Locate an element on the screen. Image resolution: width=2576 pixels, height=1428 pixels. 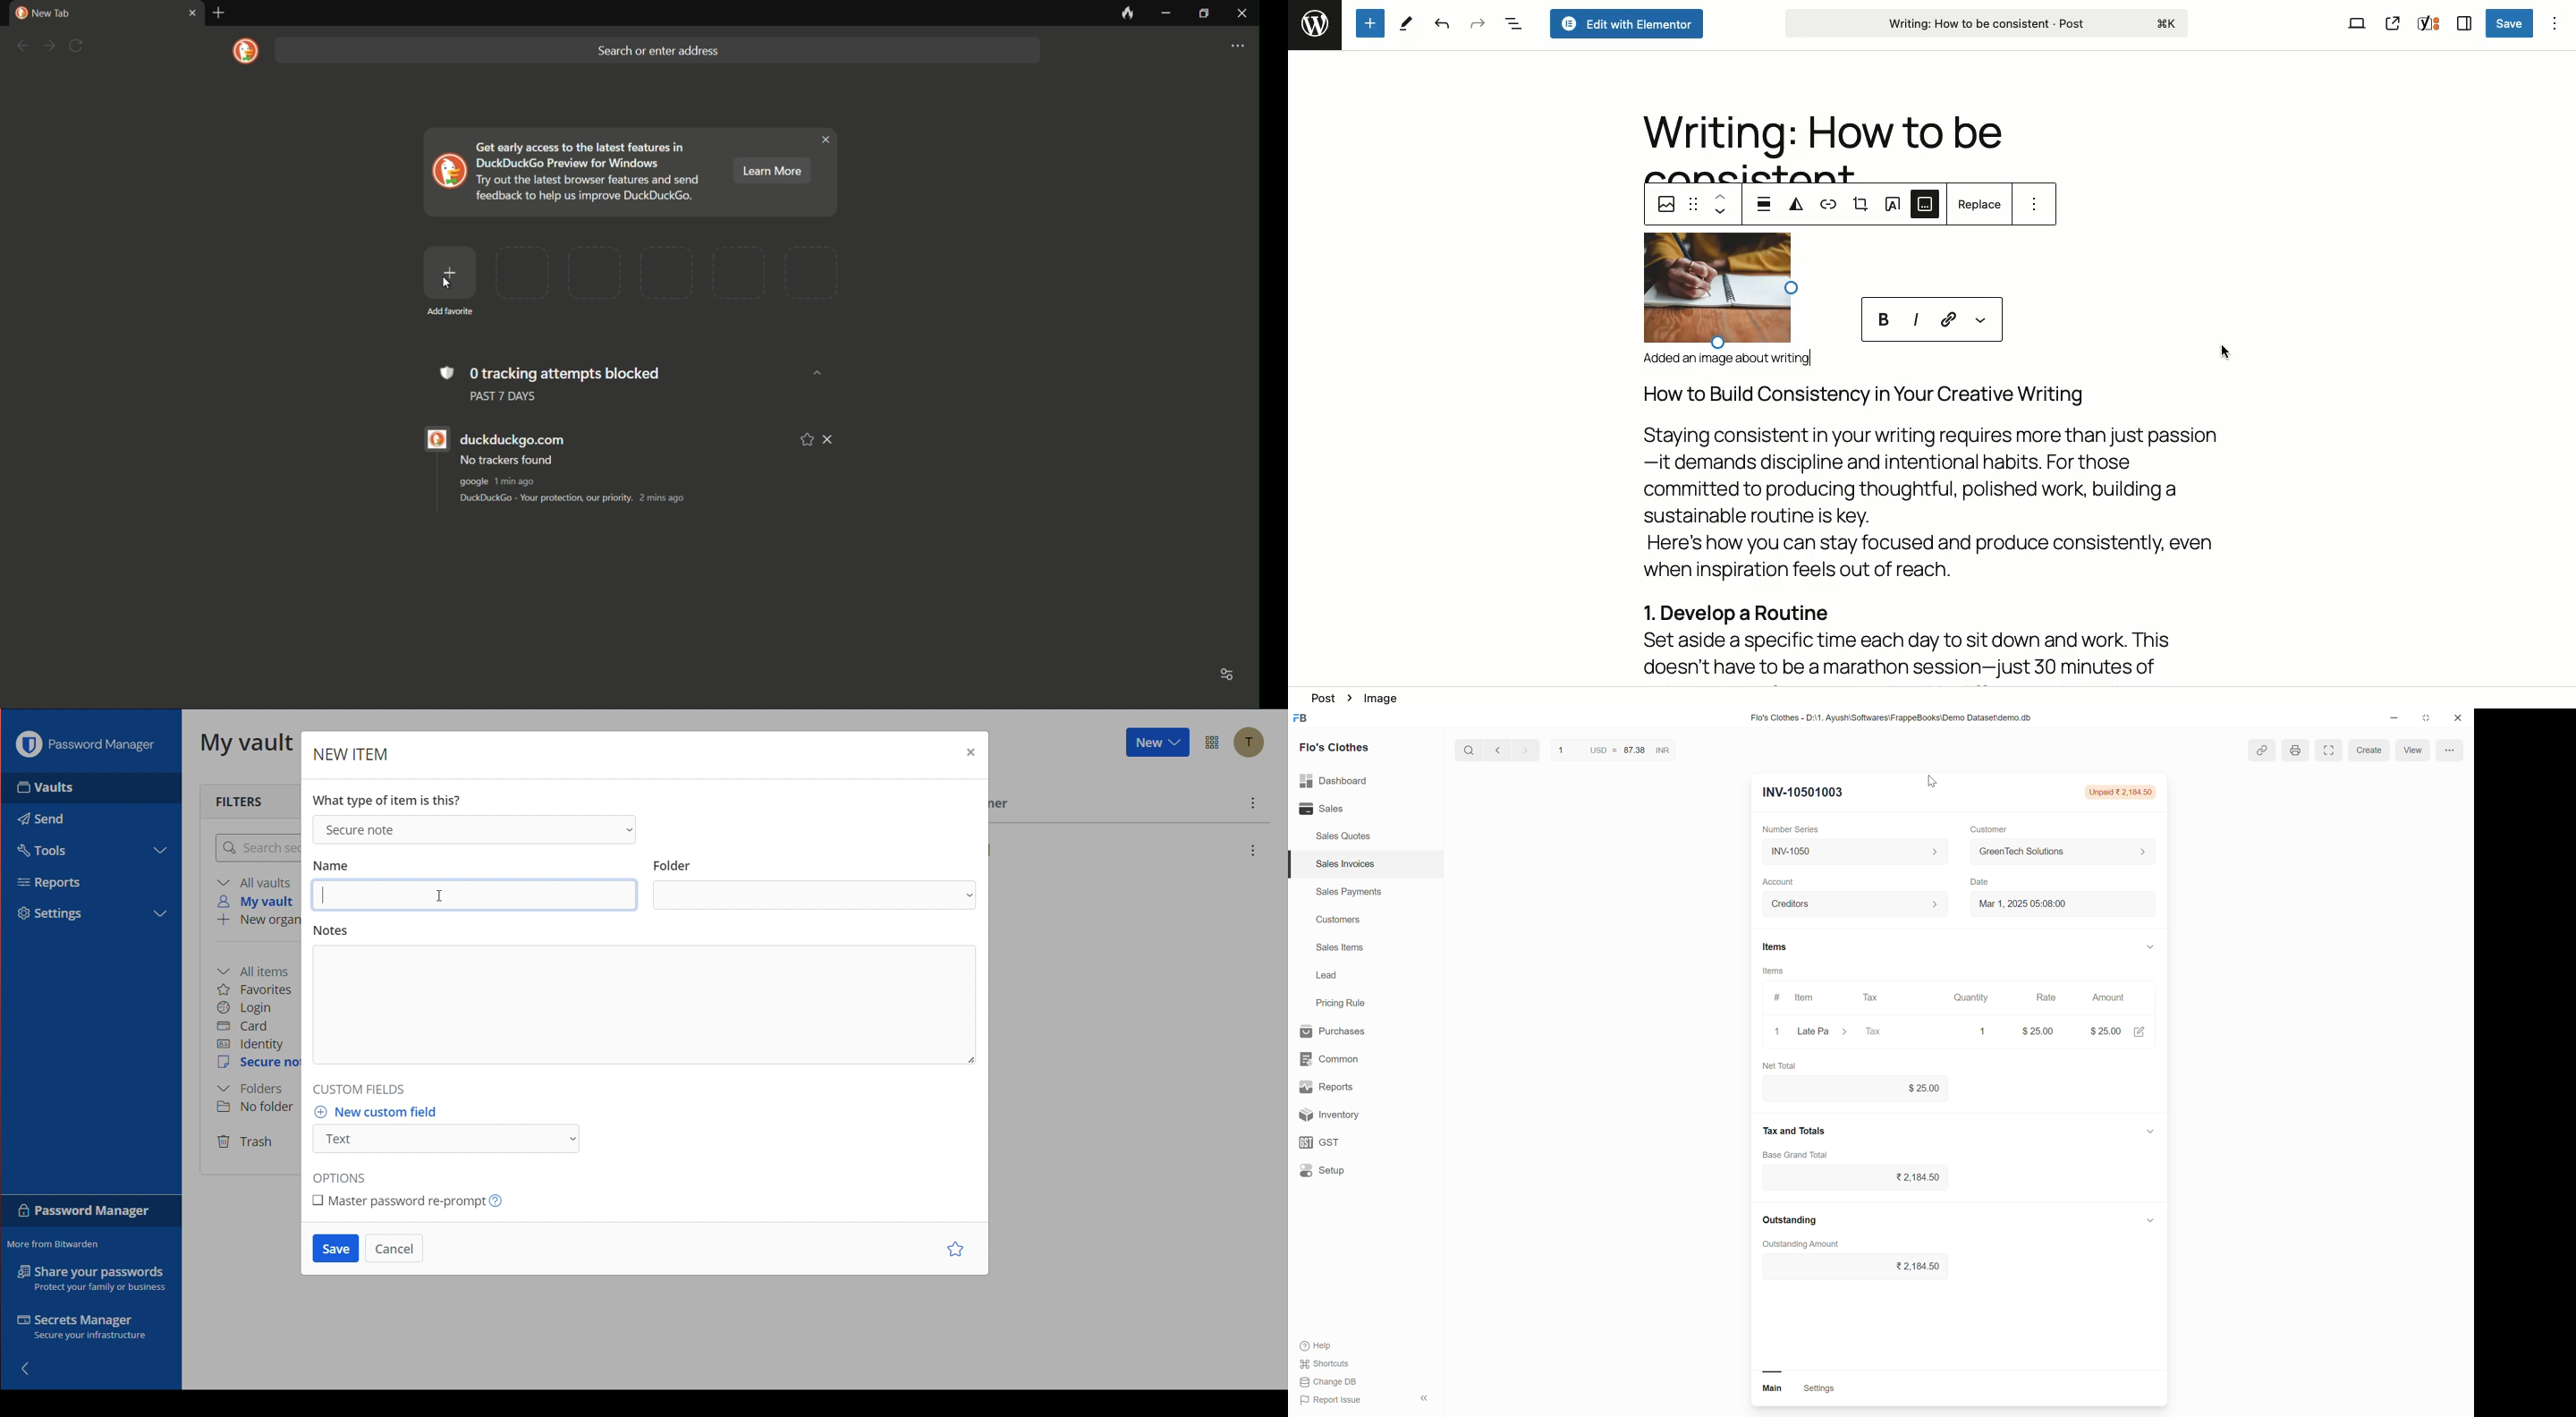
Outstanding Amount is located at coordinates (1805, 1243).